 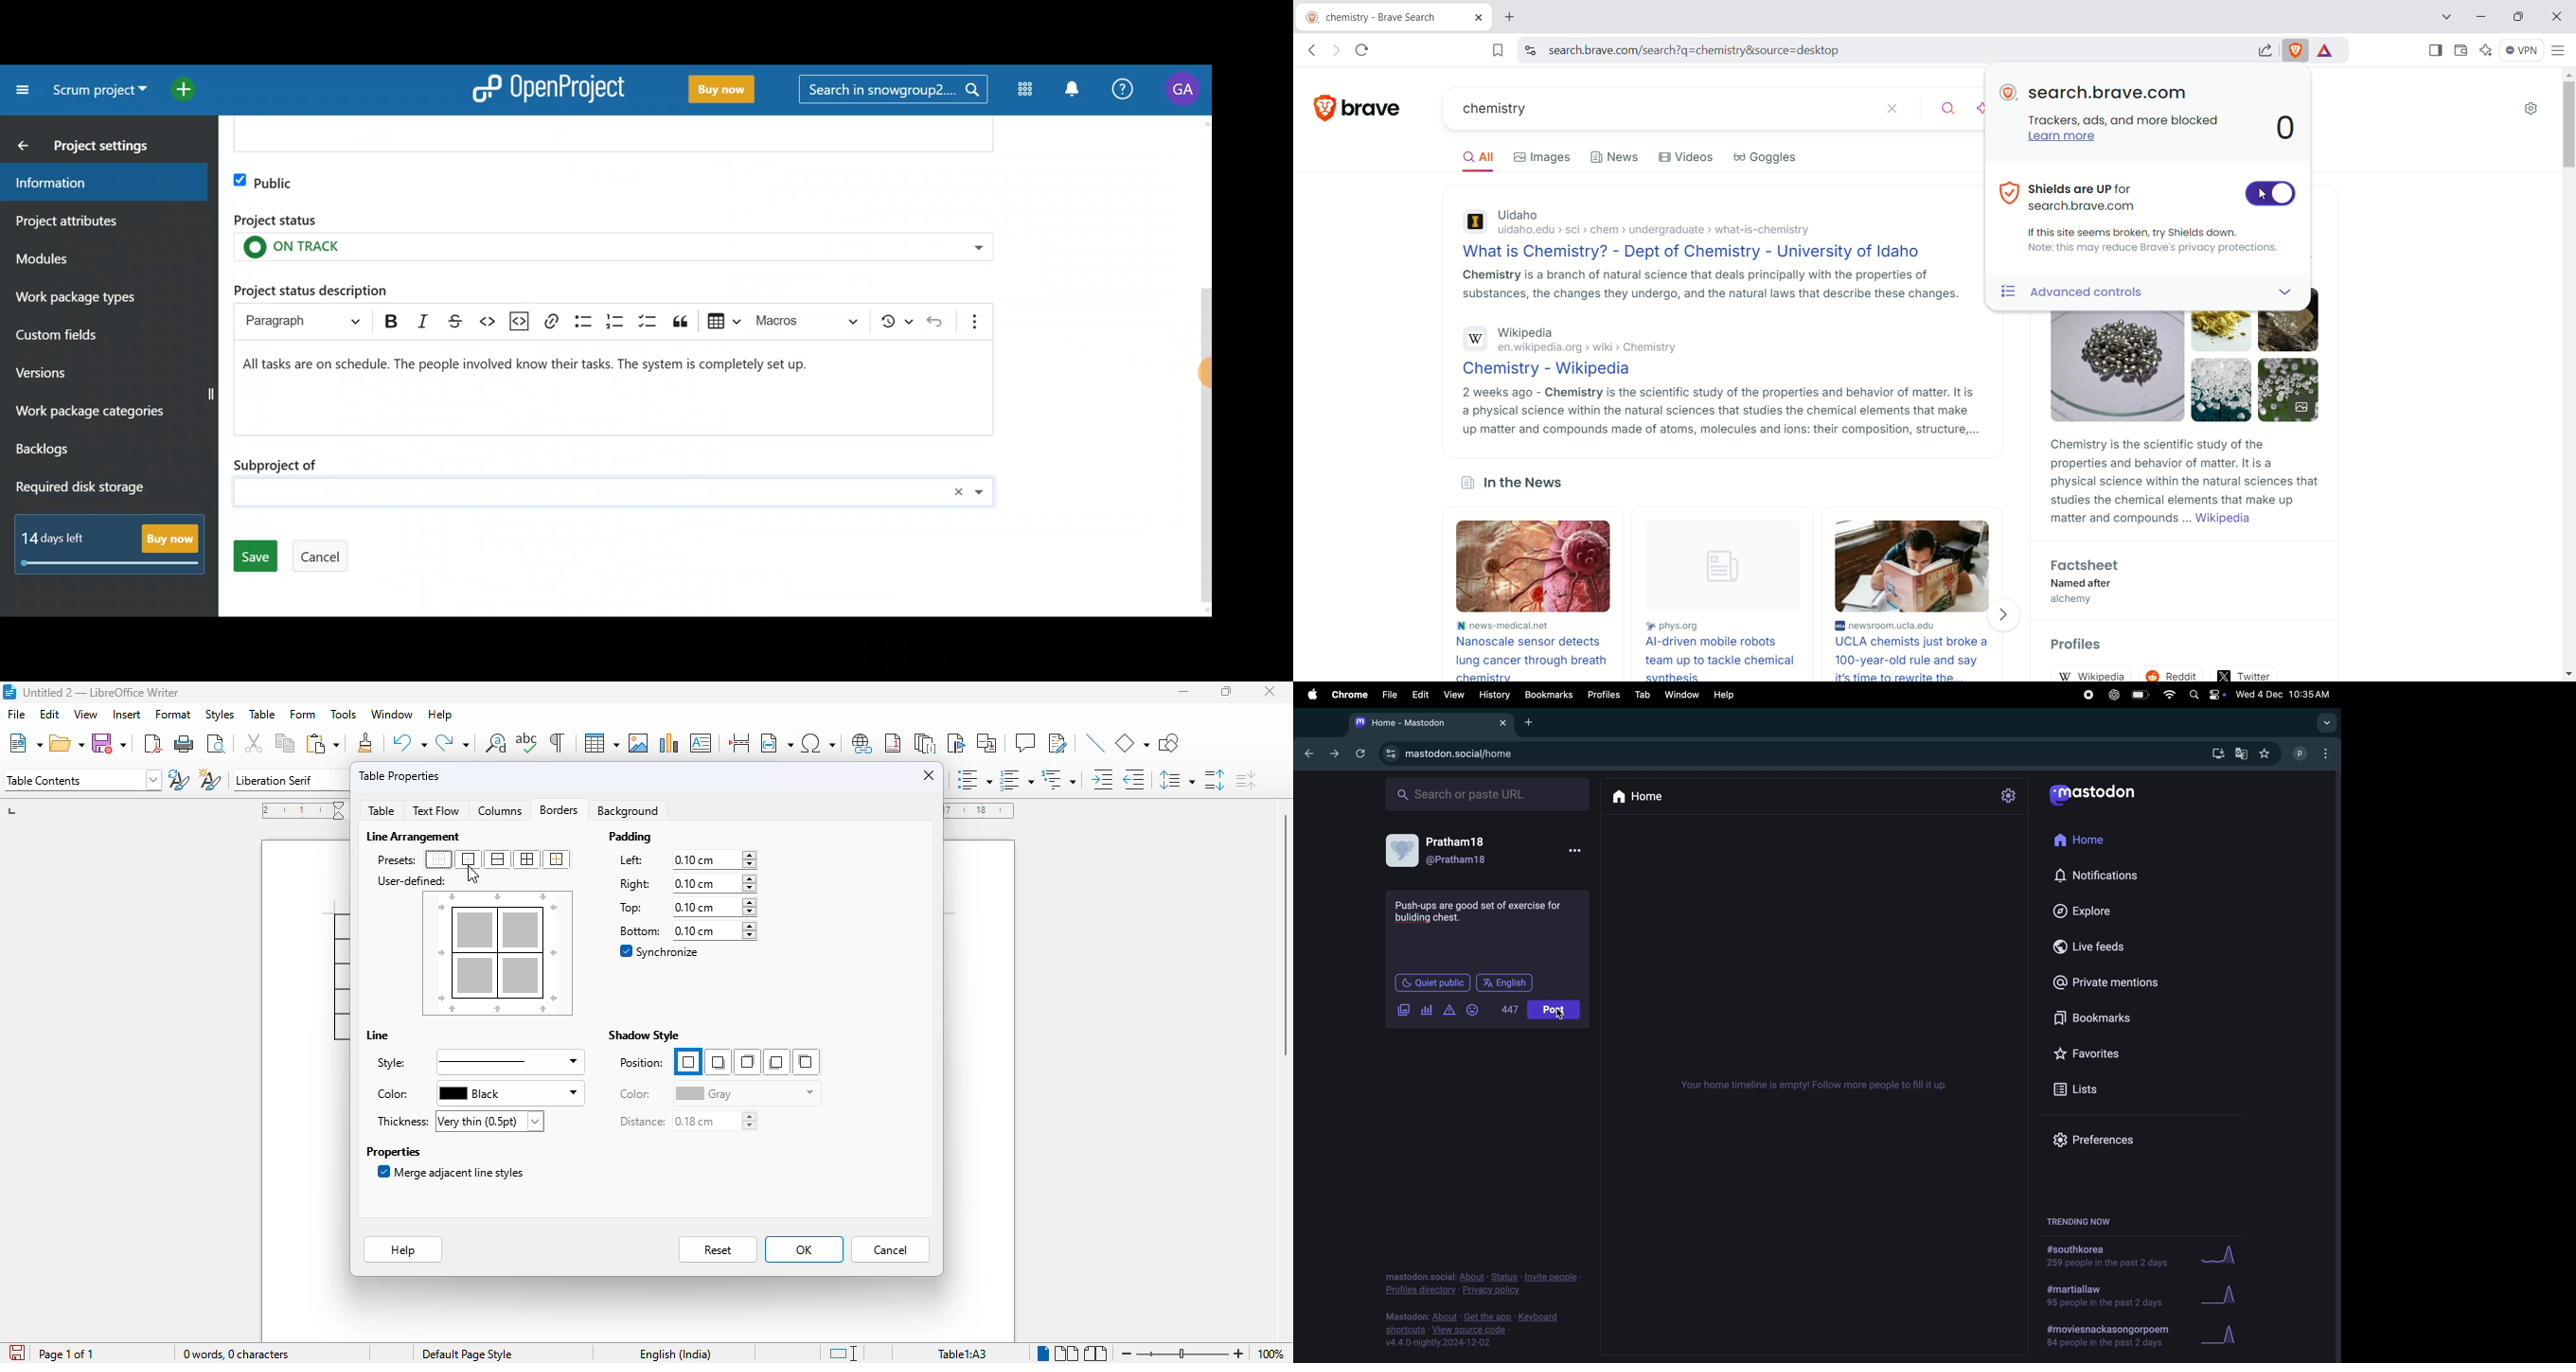 What do you see at coordinates (394, 715) in the screenshot?
I see `window` at bounding box center [394, 715].